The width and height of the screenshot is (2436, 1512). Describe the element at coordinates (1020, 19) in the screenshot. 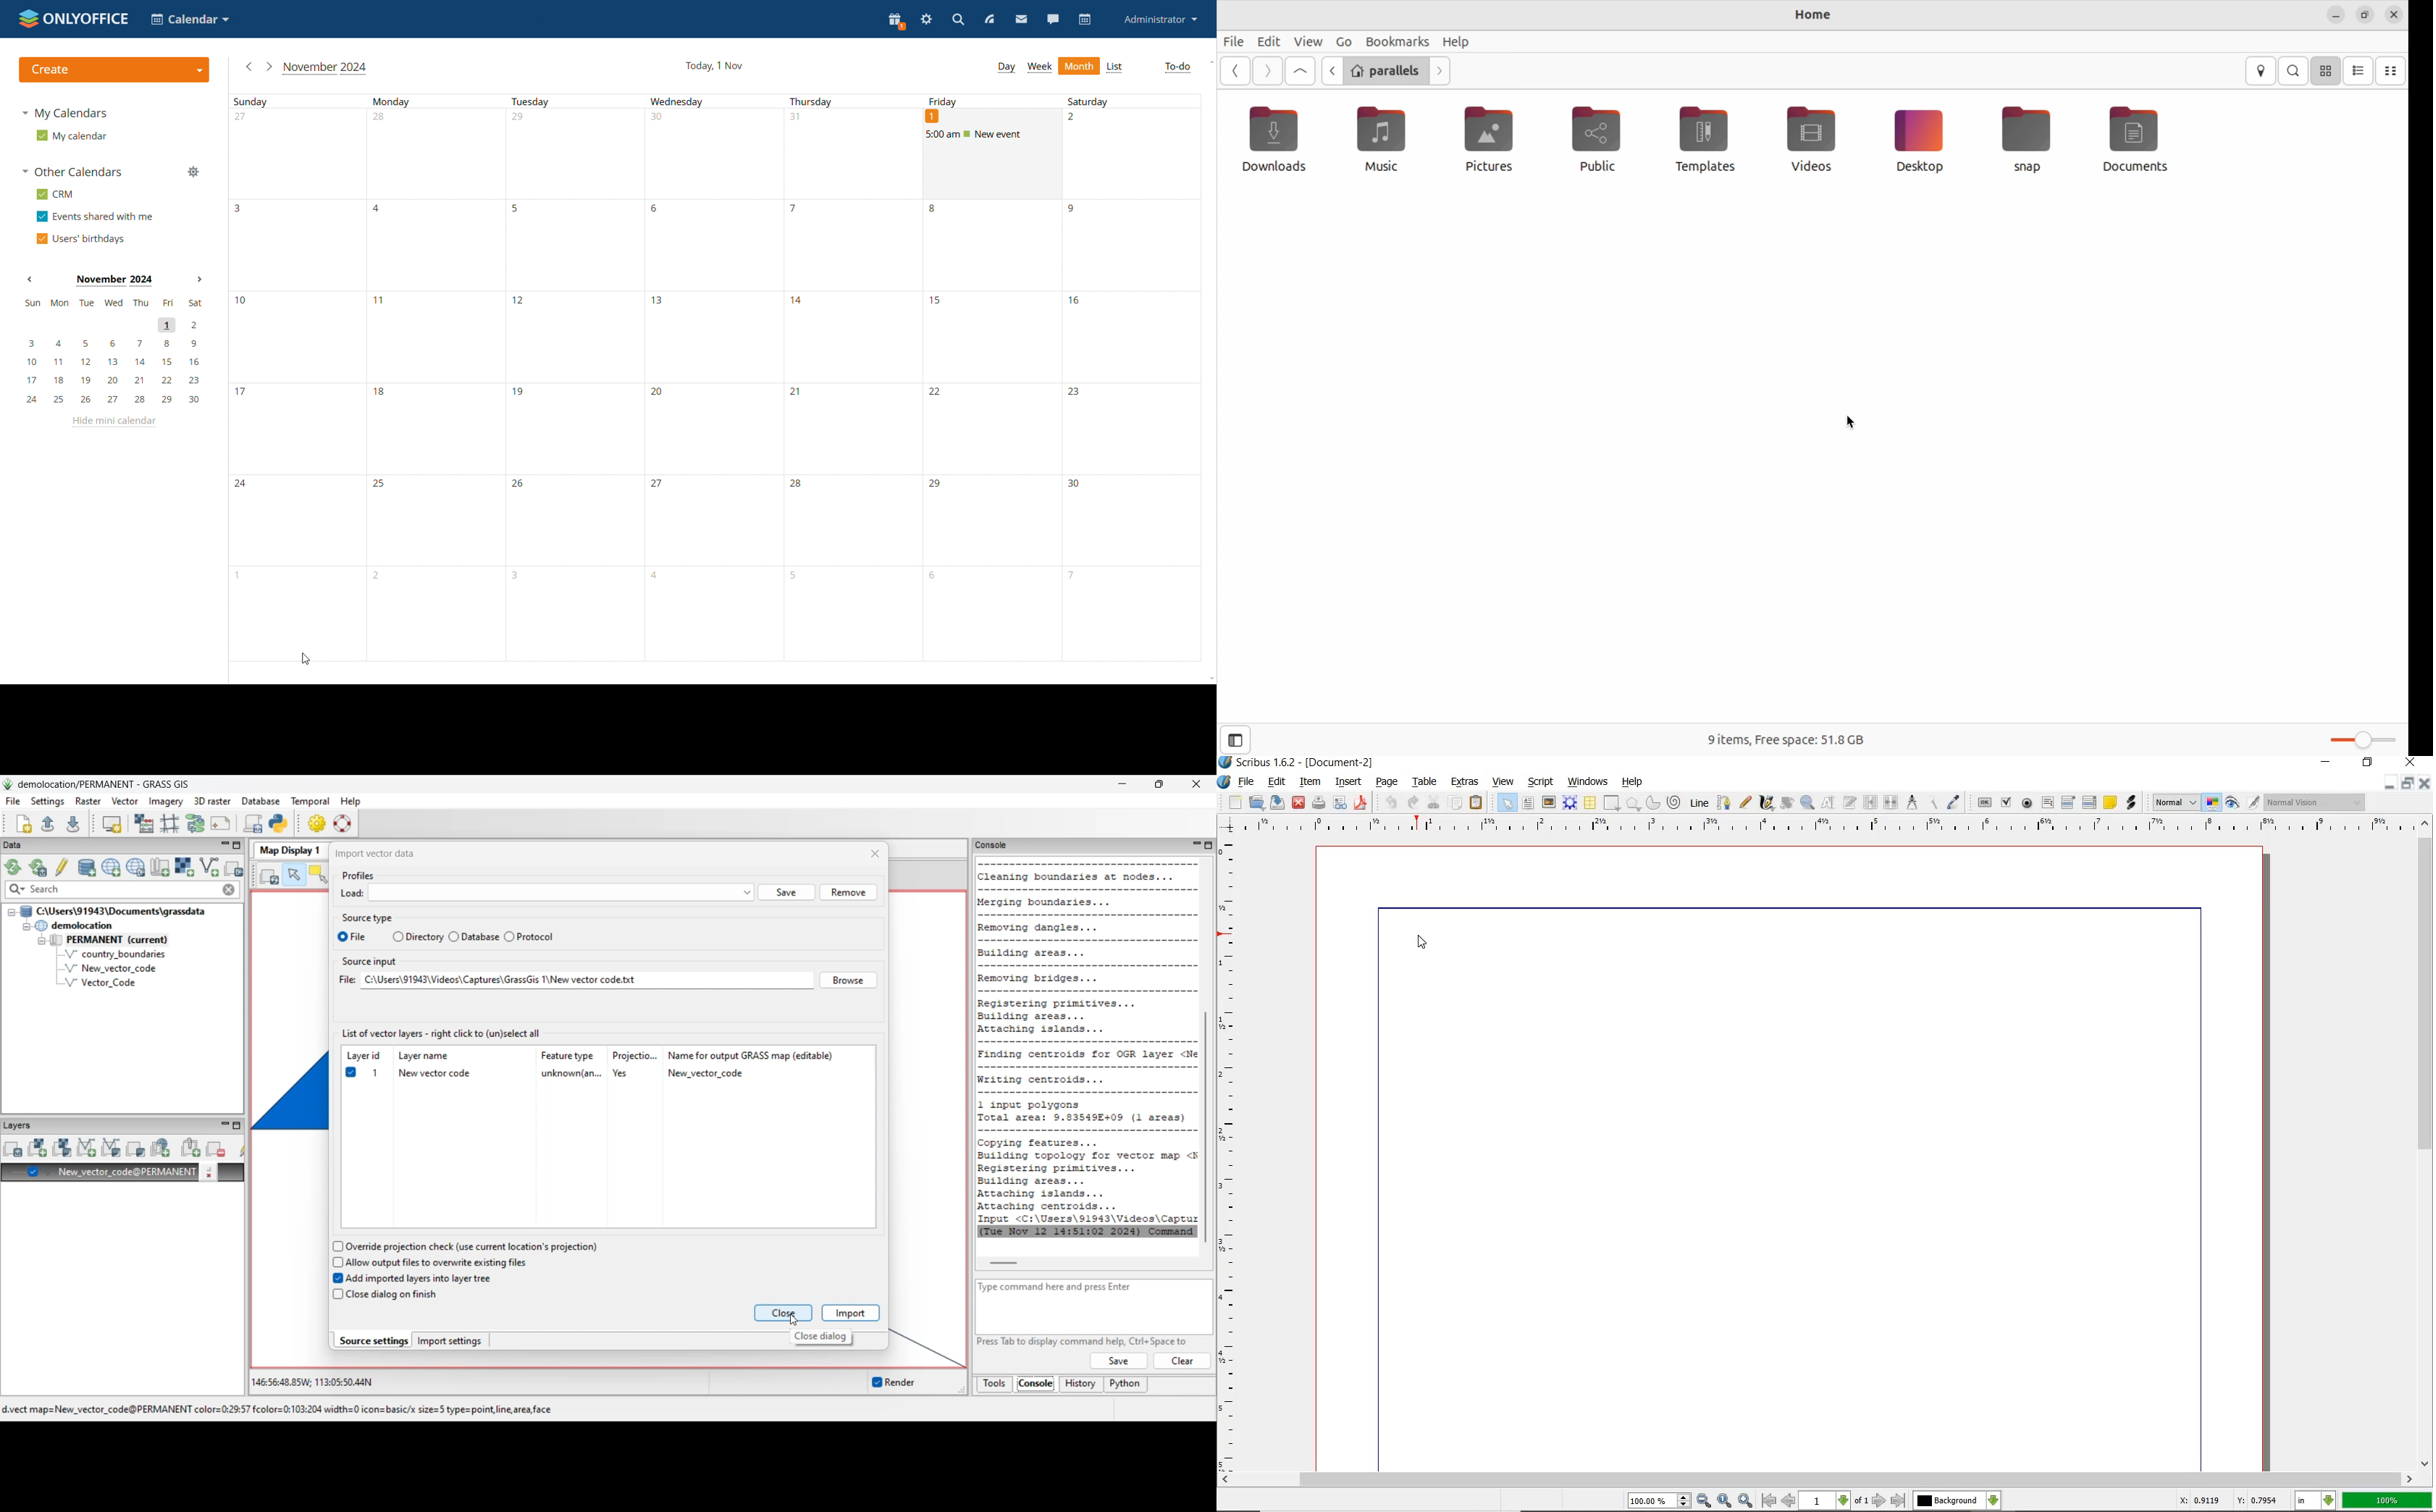

I see `mail` at that location.